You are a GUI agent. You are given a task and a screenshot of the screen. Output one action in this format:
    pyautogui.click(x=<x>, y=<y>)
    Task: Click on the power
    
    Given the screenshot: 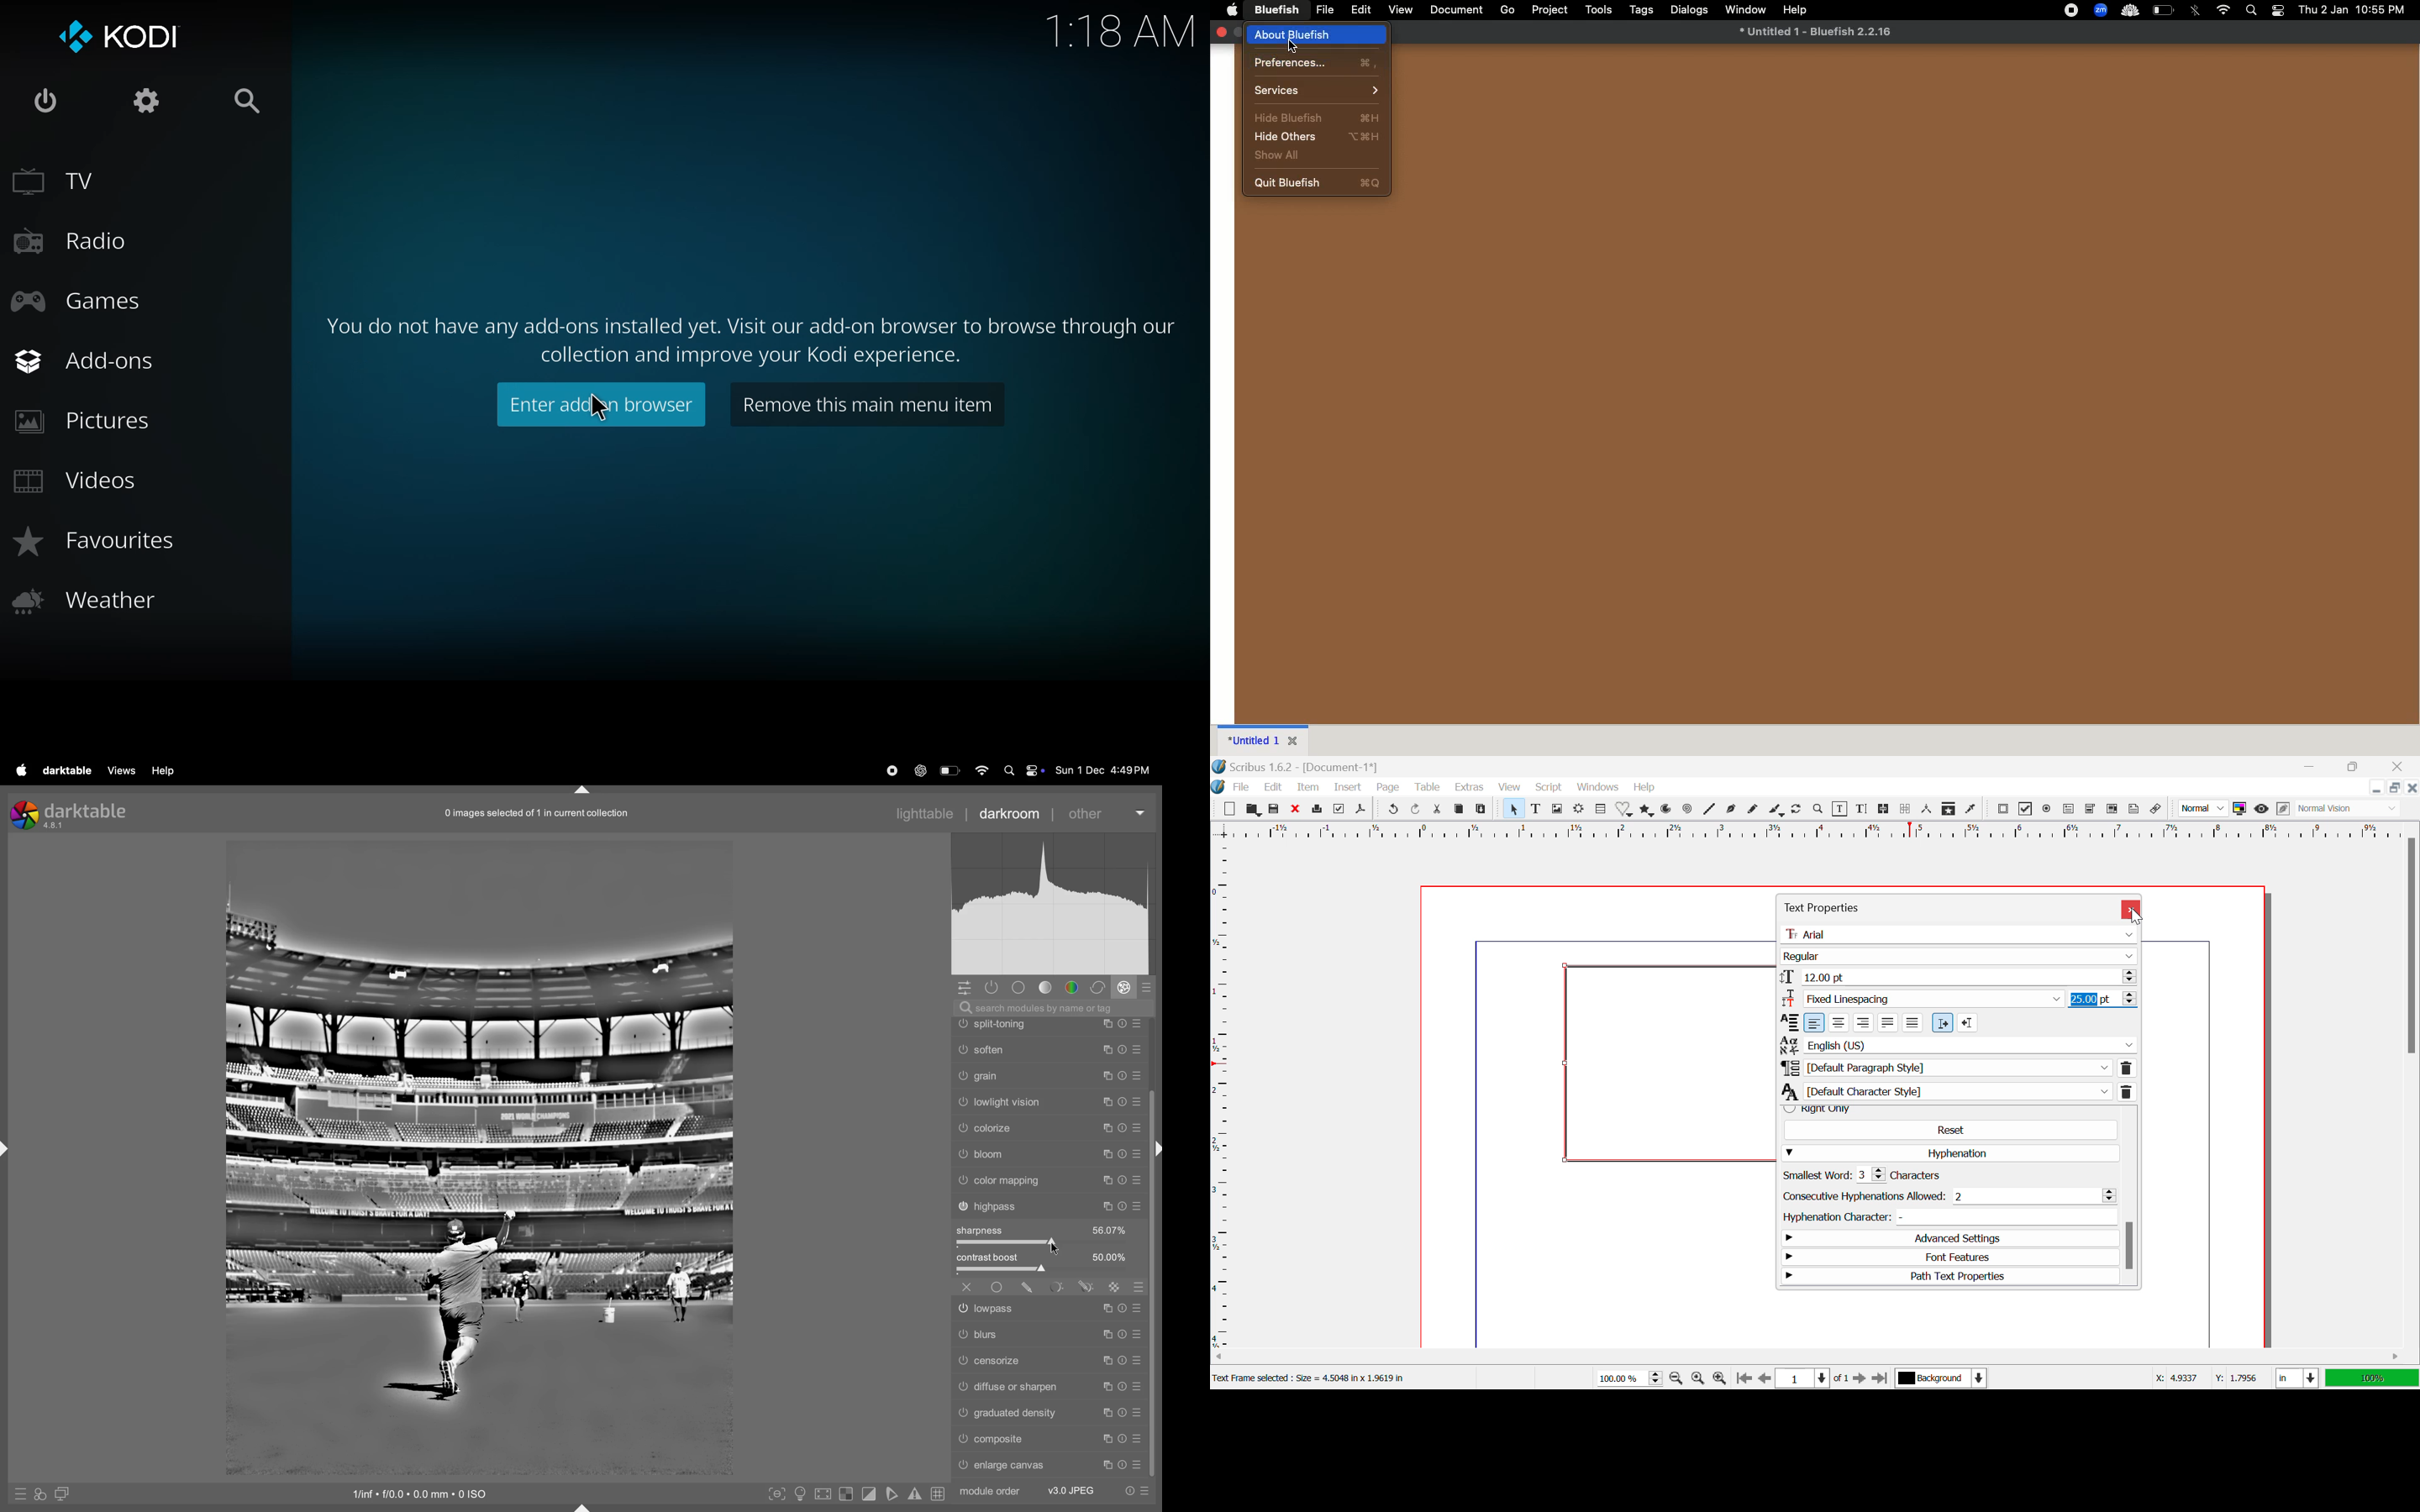 What is the action you would take?
    pyautogui.click(x=45, y=102)
    